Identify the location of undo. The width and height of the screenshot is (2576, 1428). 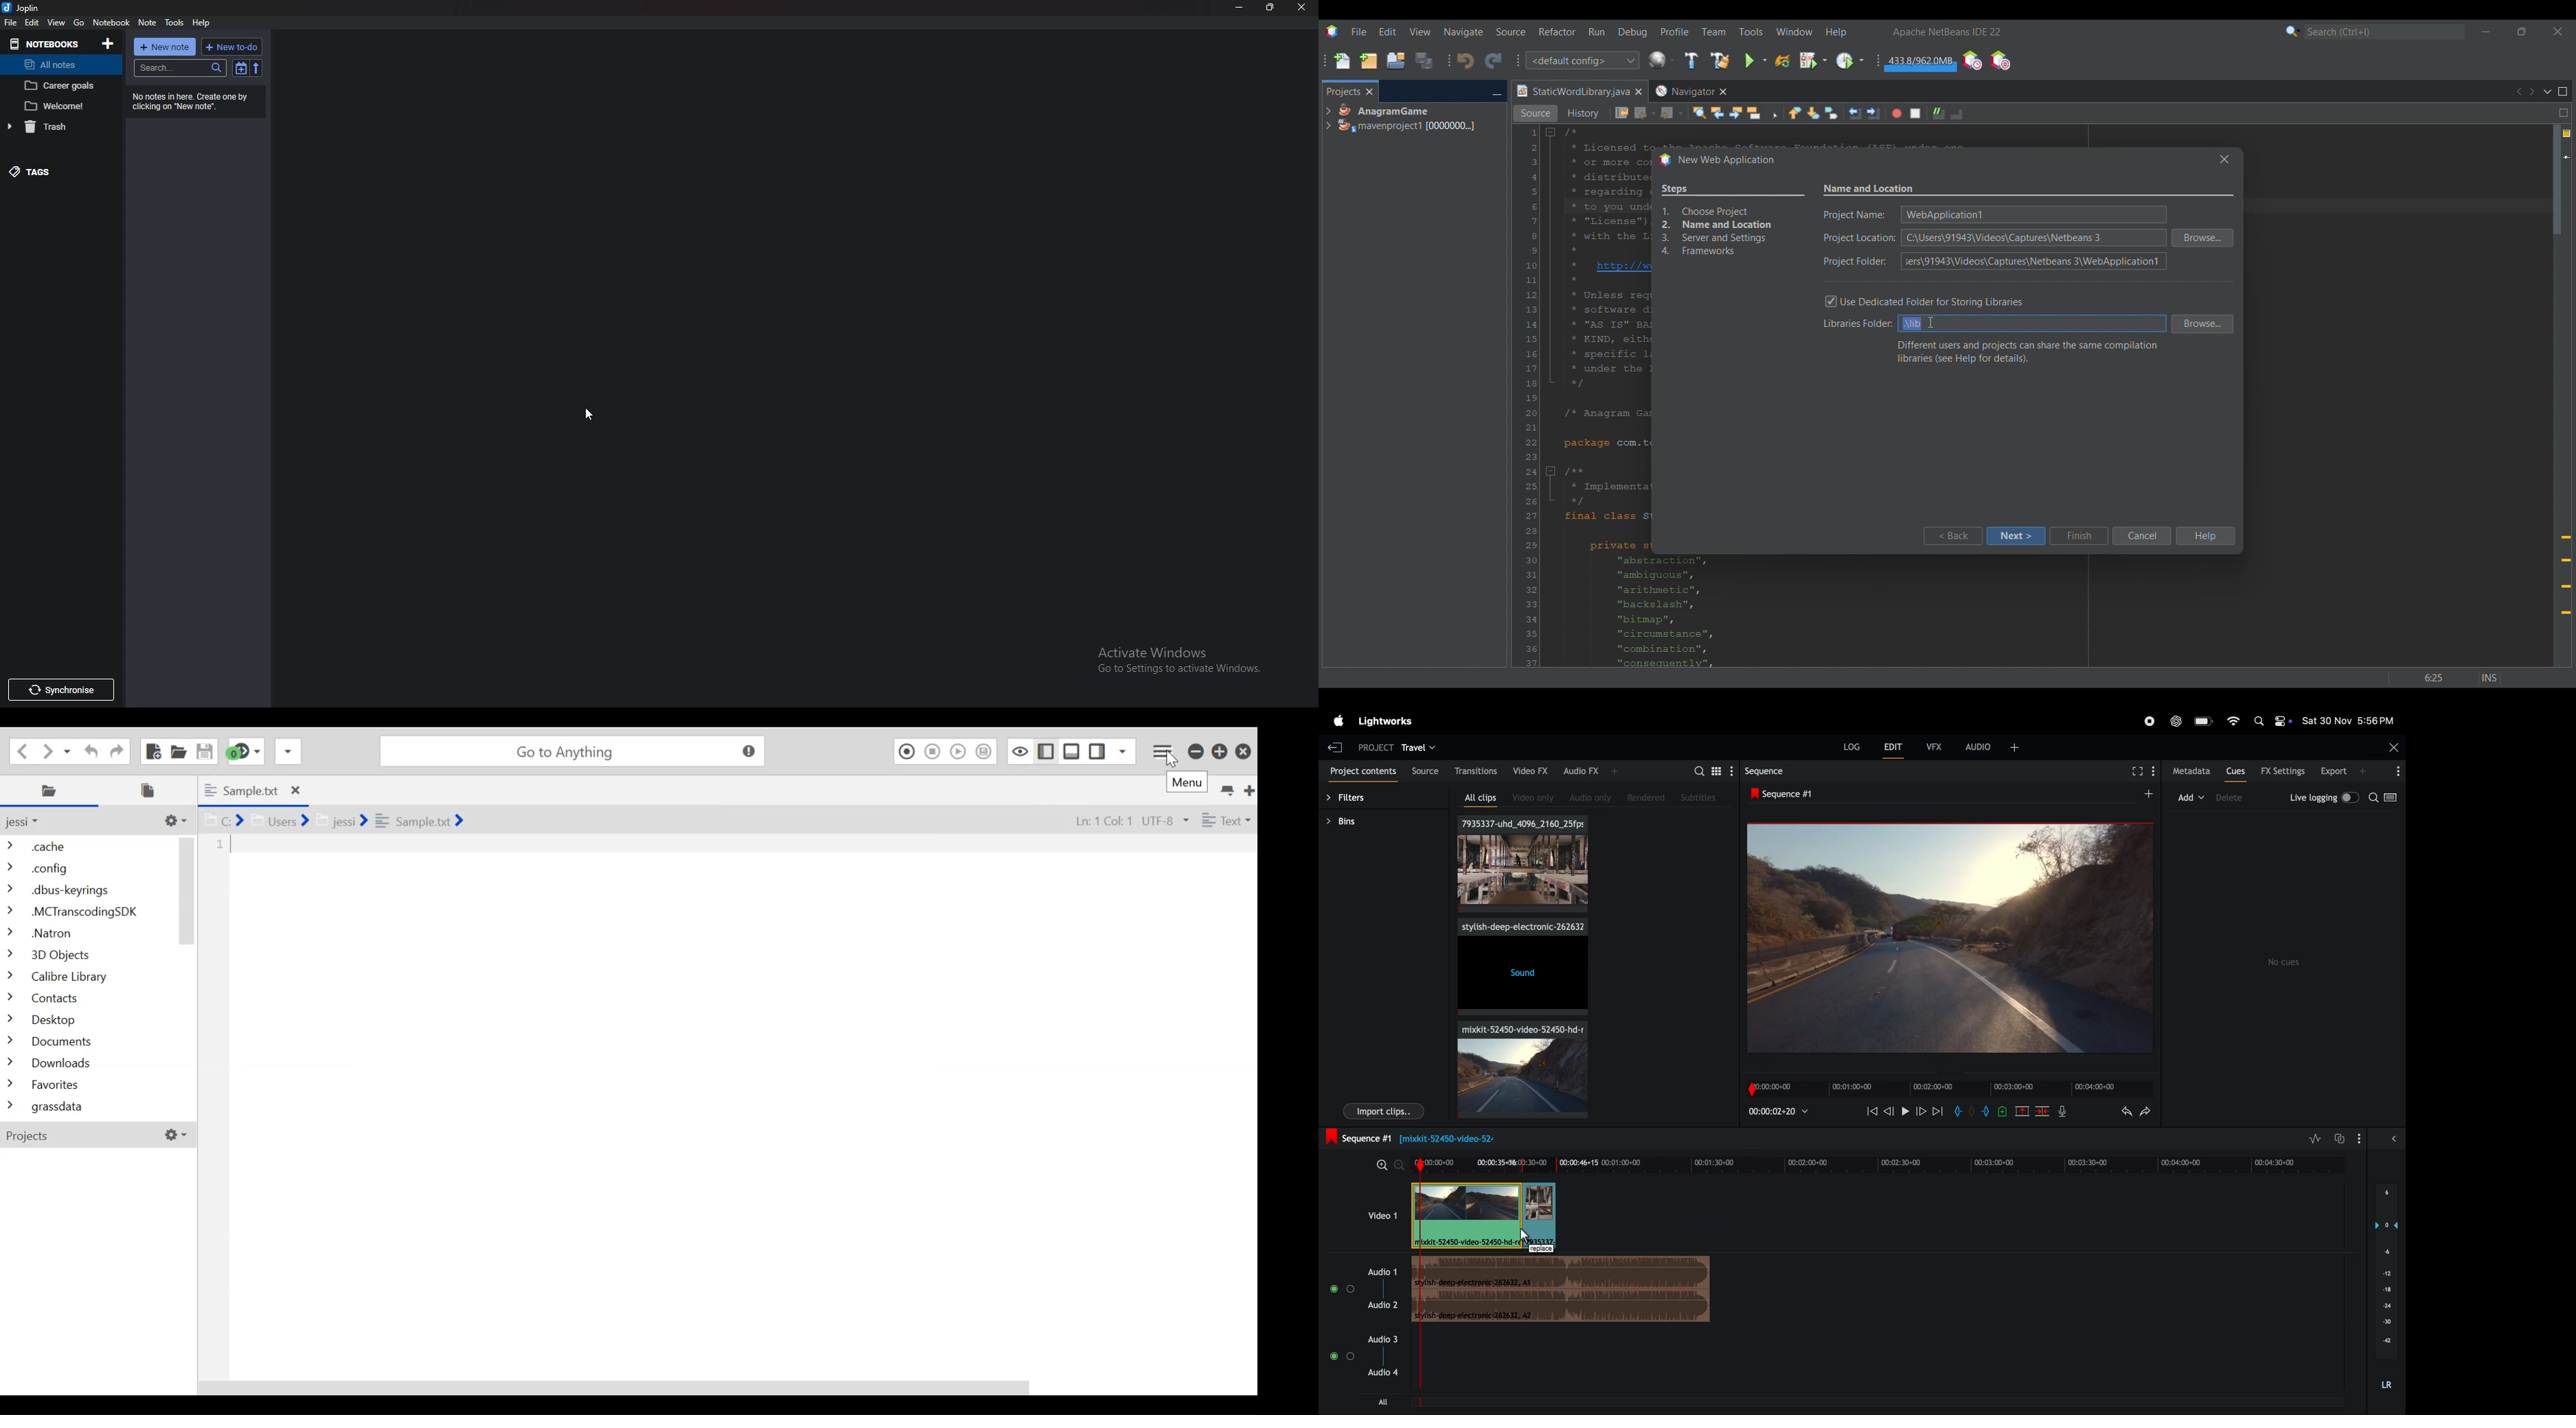
(2121, 1112).